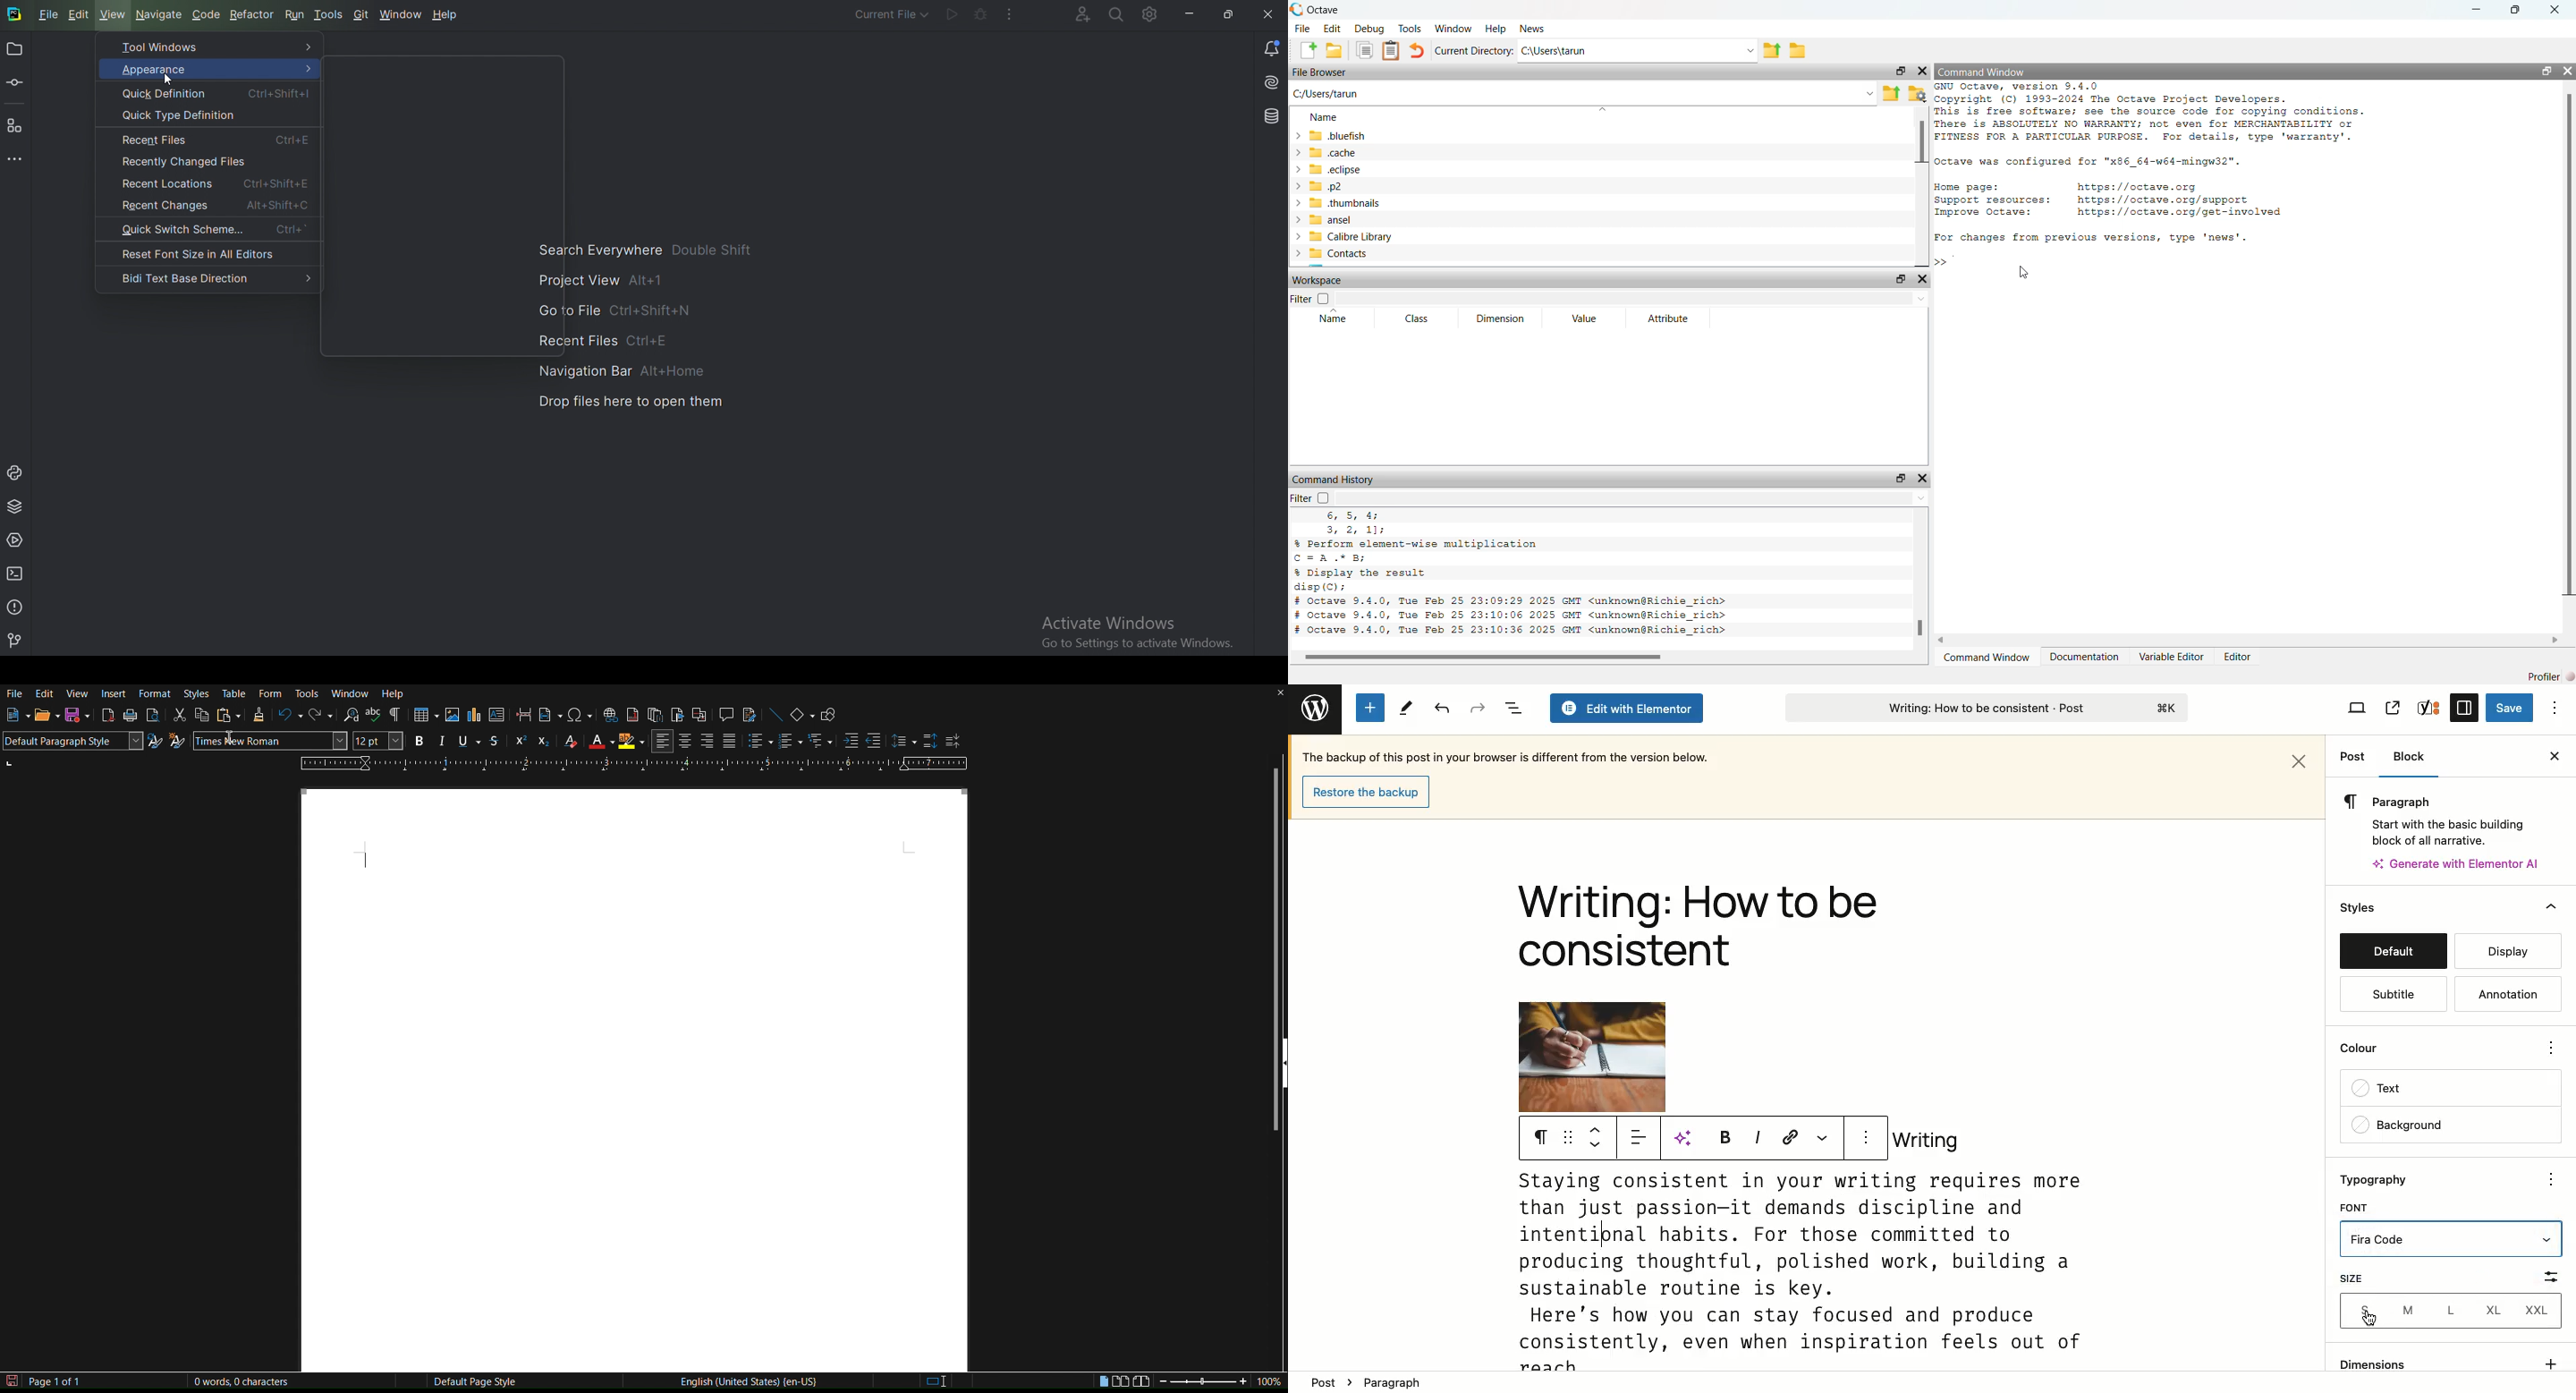 The width and height of the screenshot is (2576, 1400). What do you see at coordinates (45, 694) in the screenshot?
I see `Edit ` at bounding box center [45, 694].